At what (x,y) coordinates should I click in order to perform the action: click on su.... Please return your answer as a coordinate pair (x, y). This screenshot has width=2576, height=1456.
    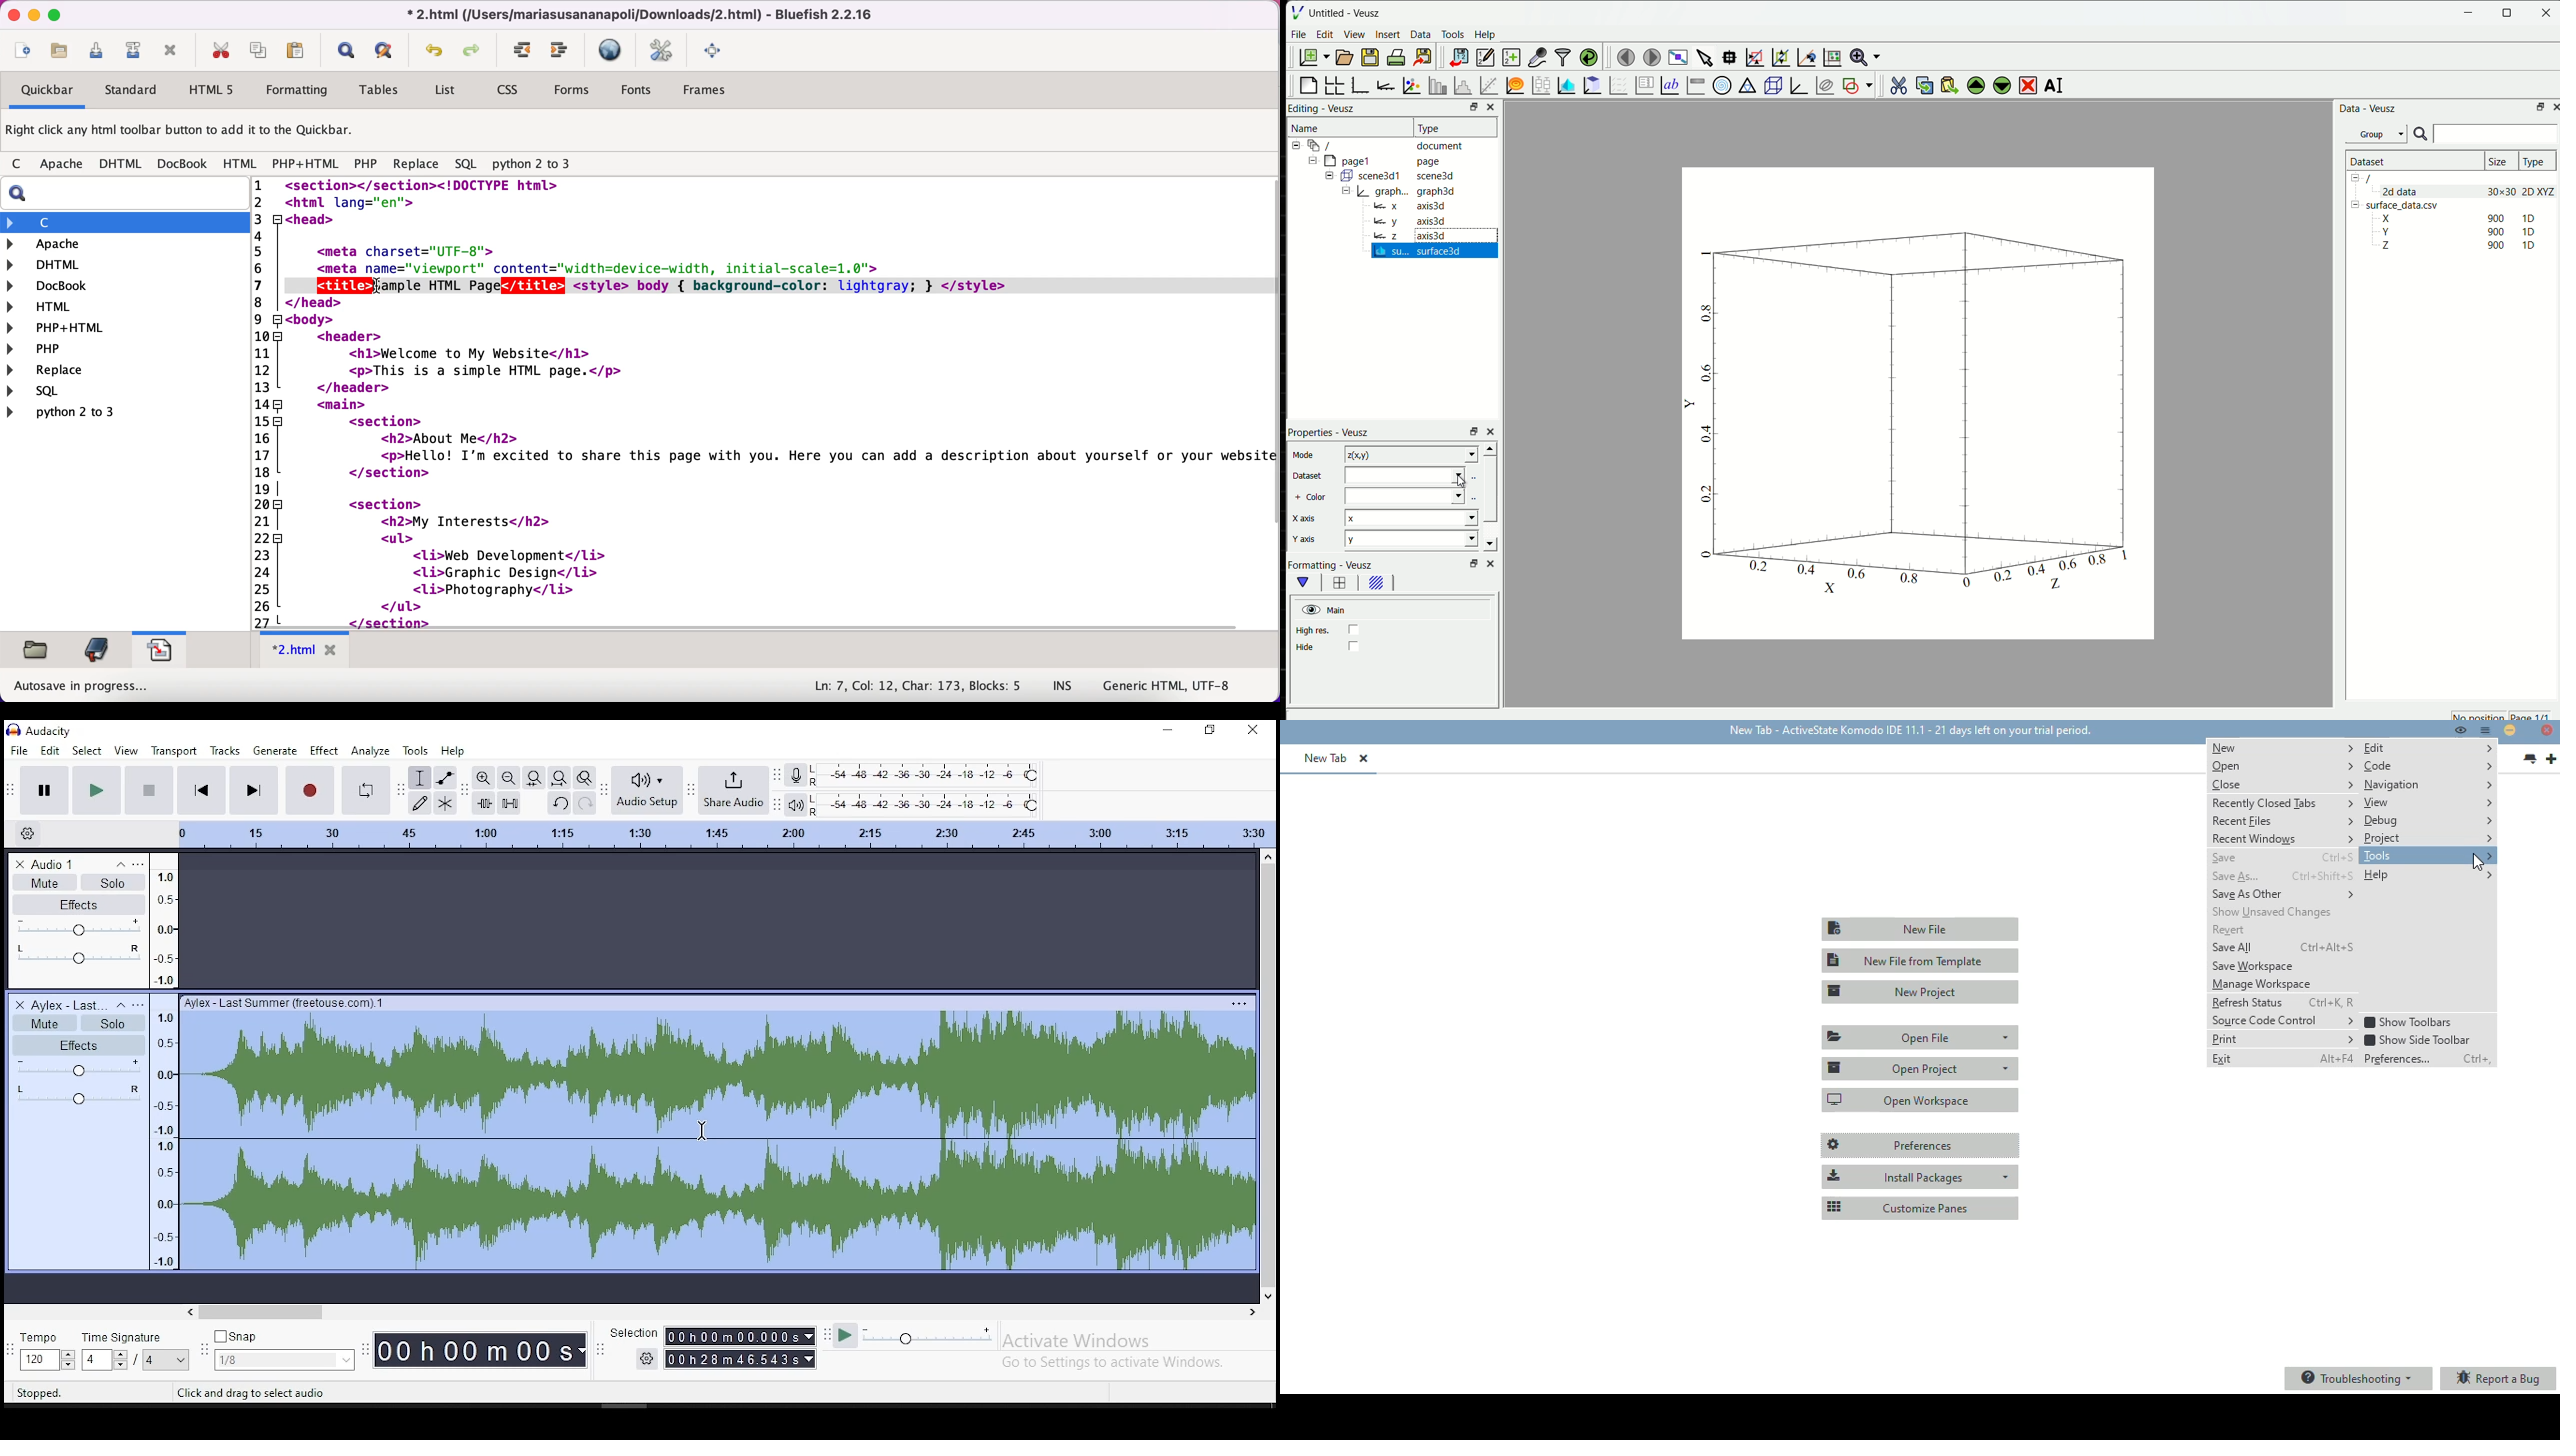
    Looking at the image, I should click on (1392, 251).